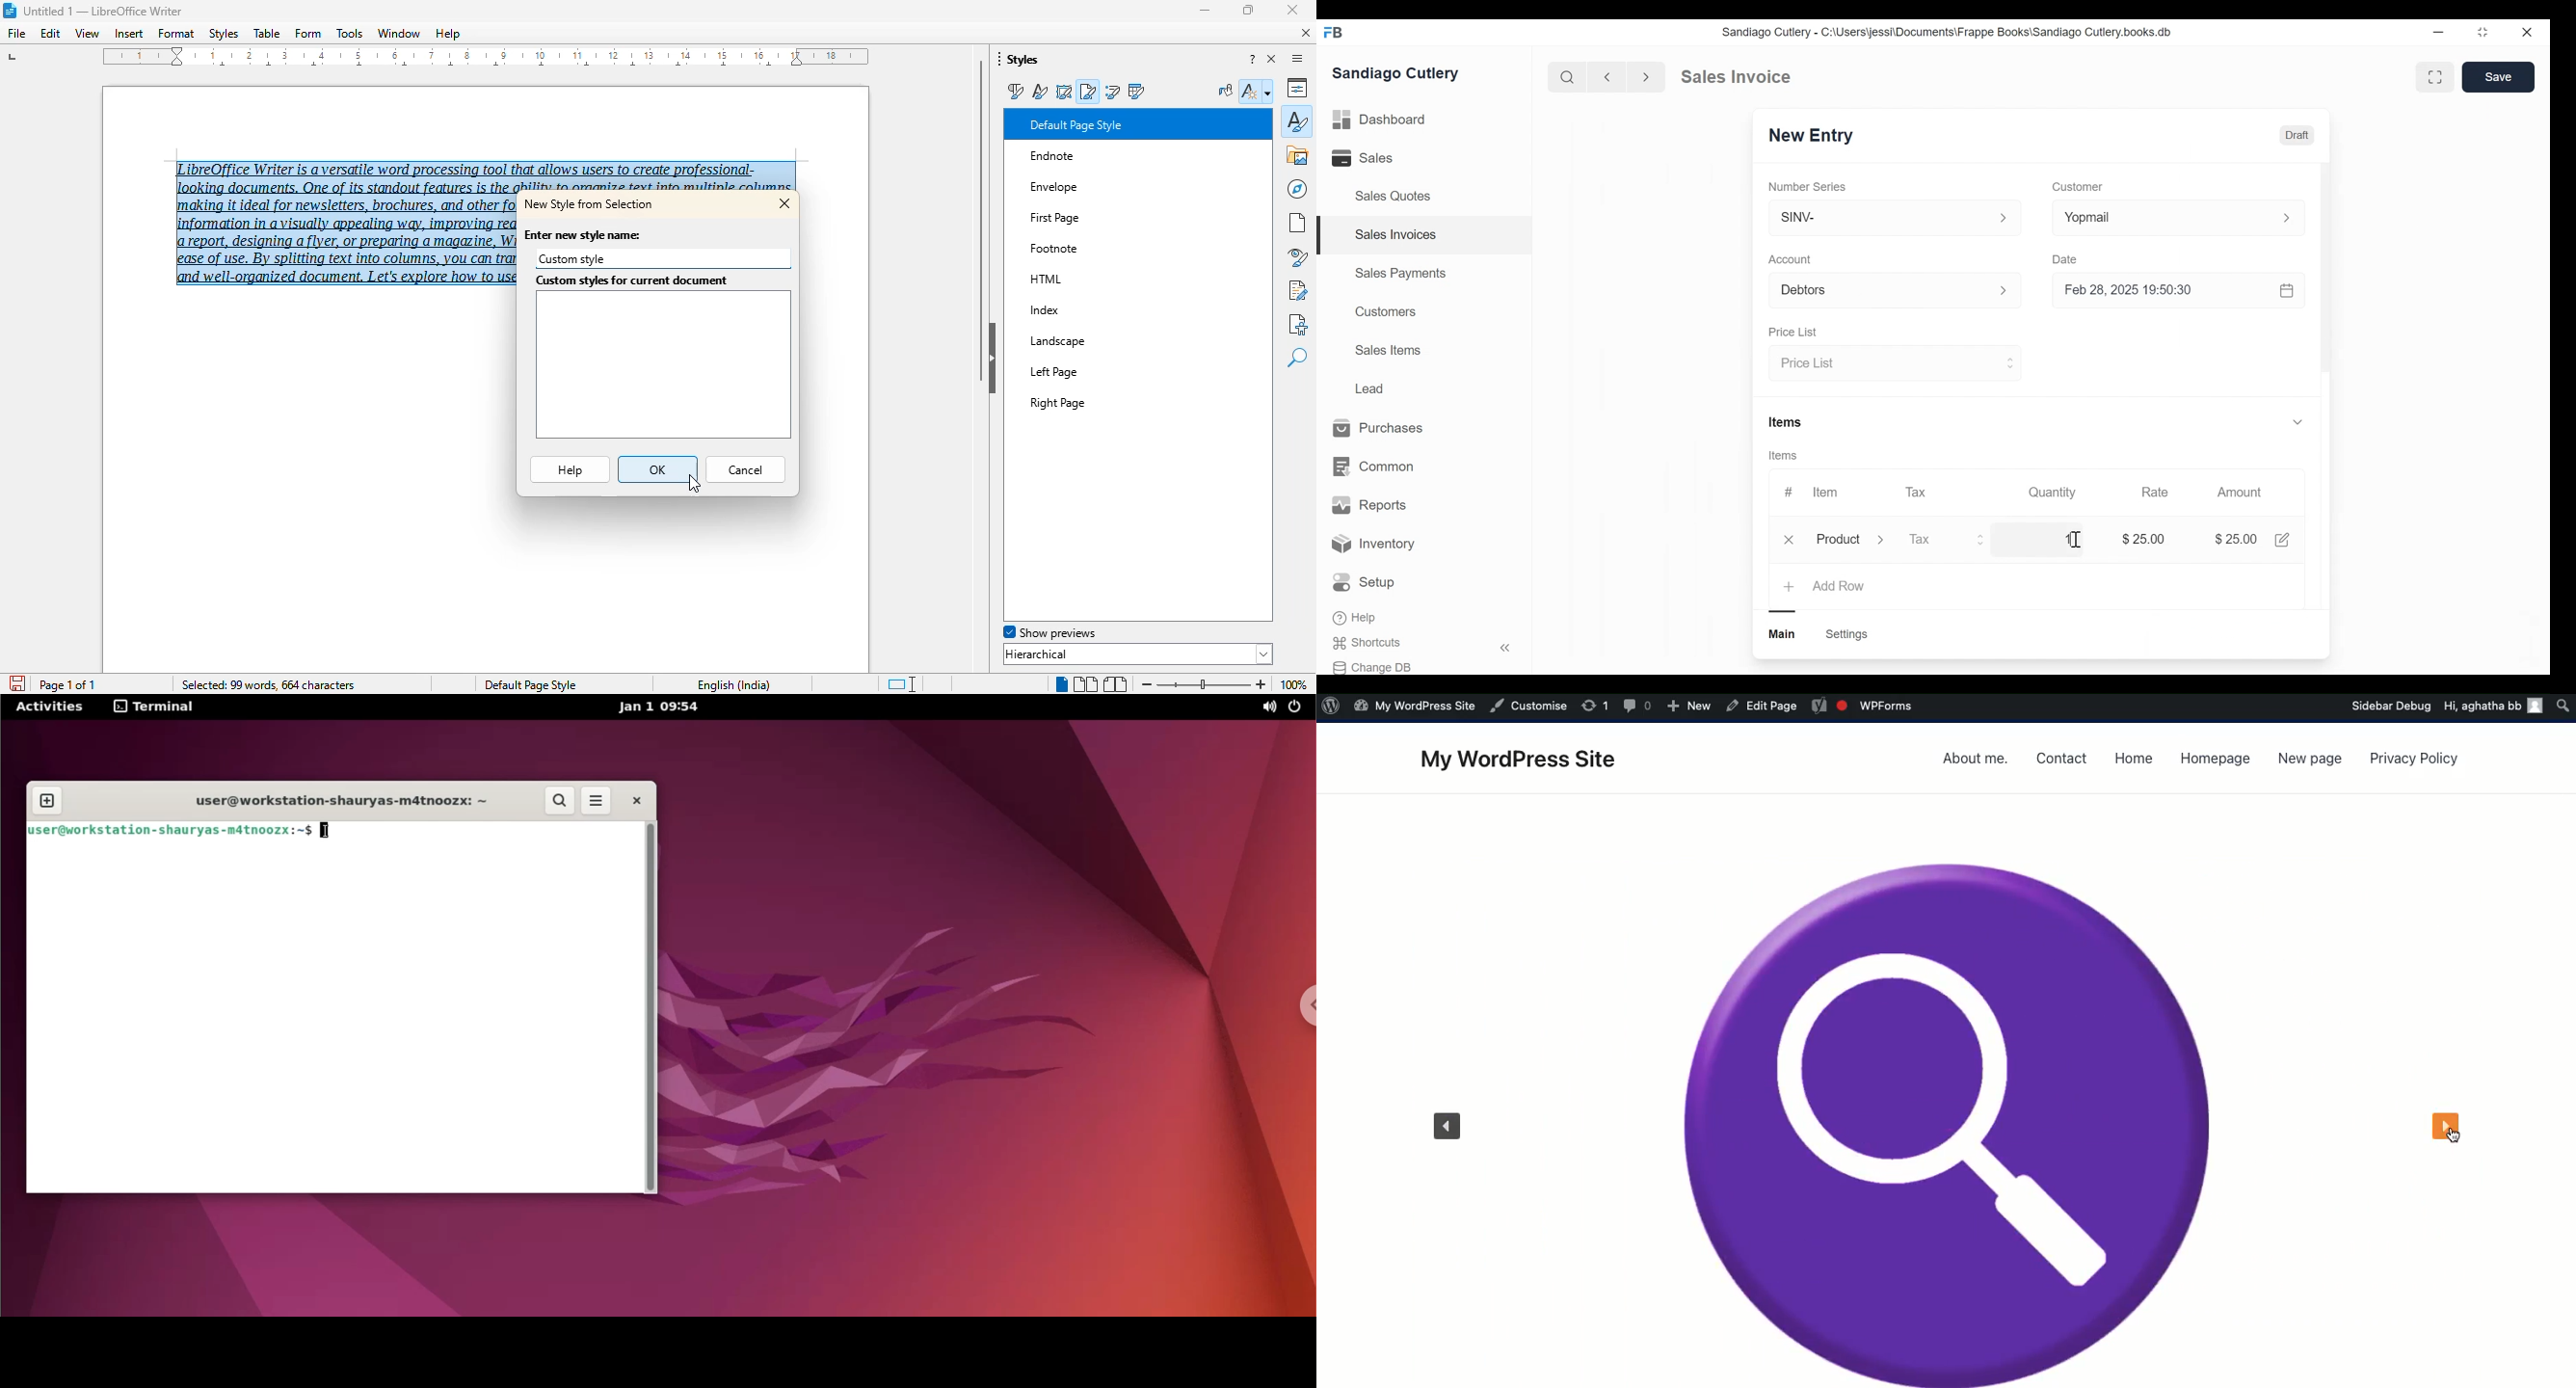 This screenshot has height=1400, width=2576. Describe the element at coordinates (1138, 654) in the screenshot. I see `hierarchical` at that location.